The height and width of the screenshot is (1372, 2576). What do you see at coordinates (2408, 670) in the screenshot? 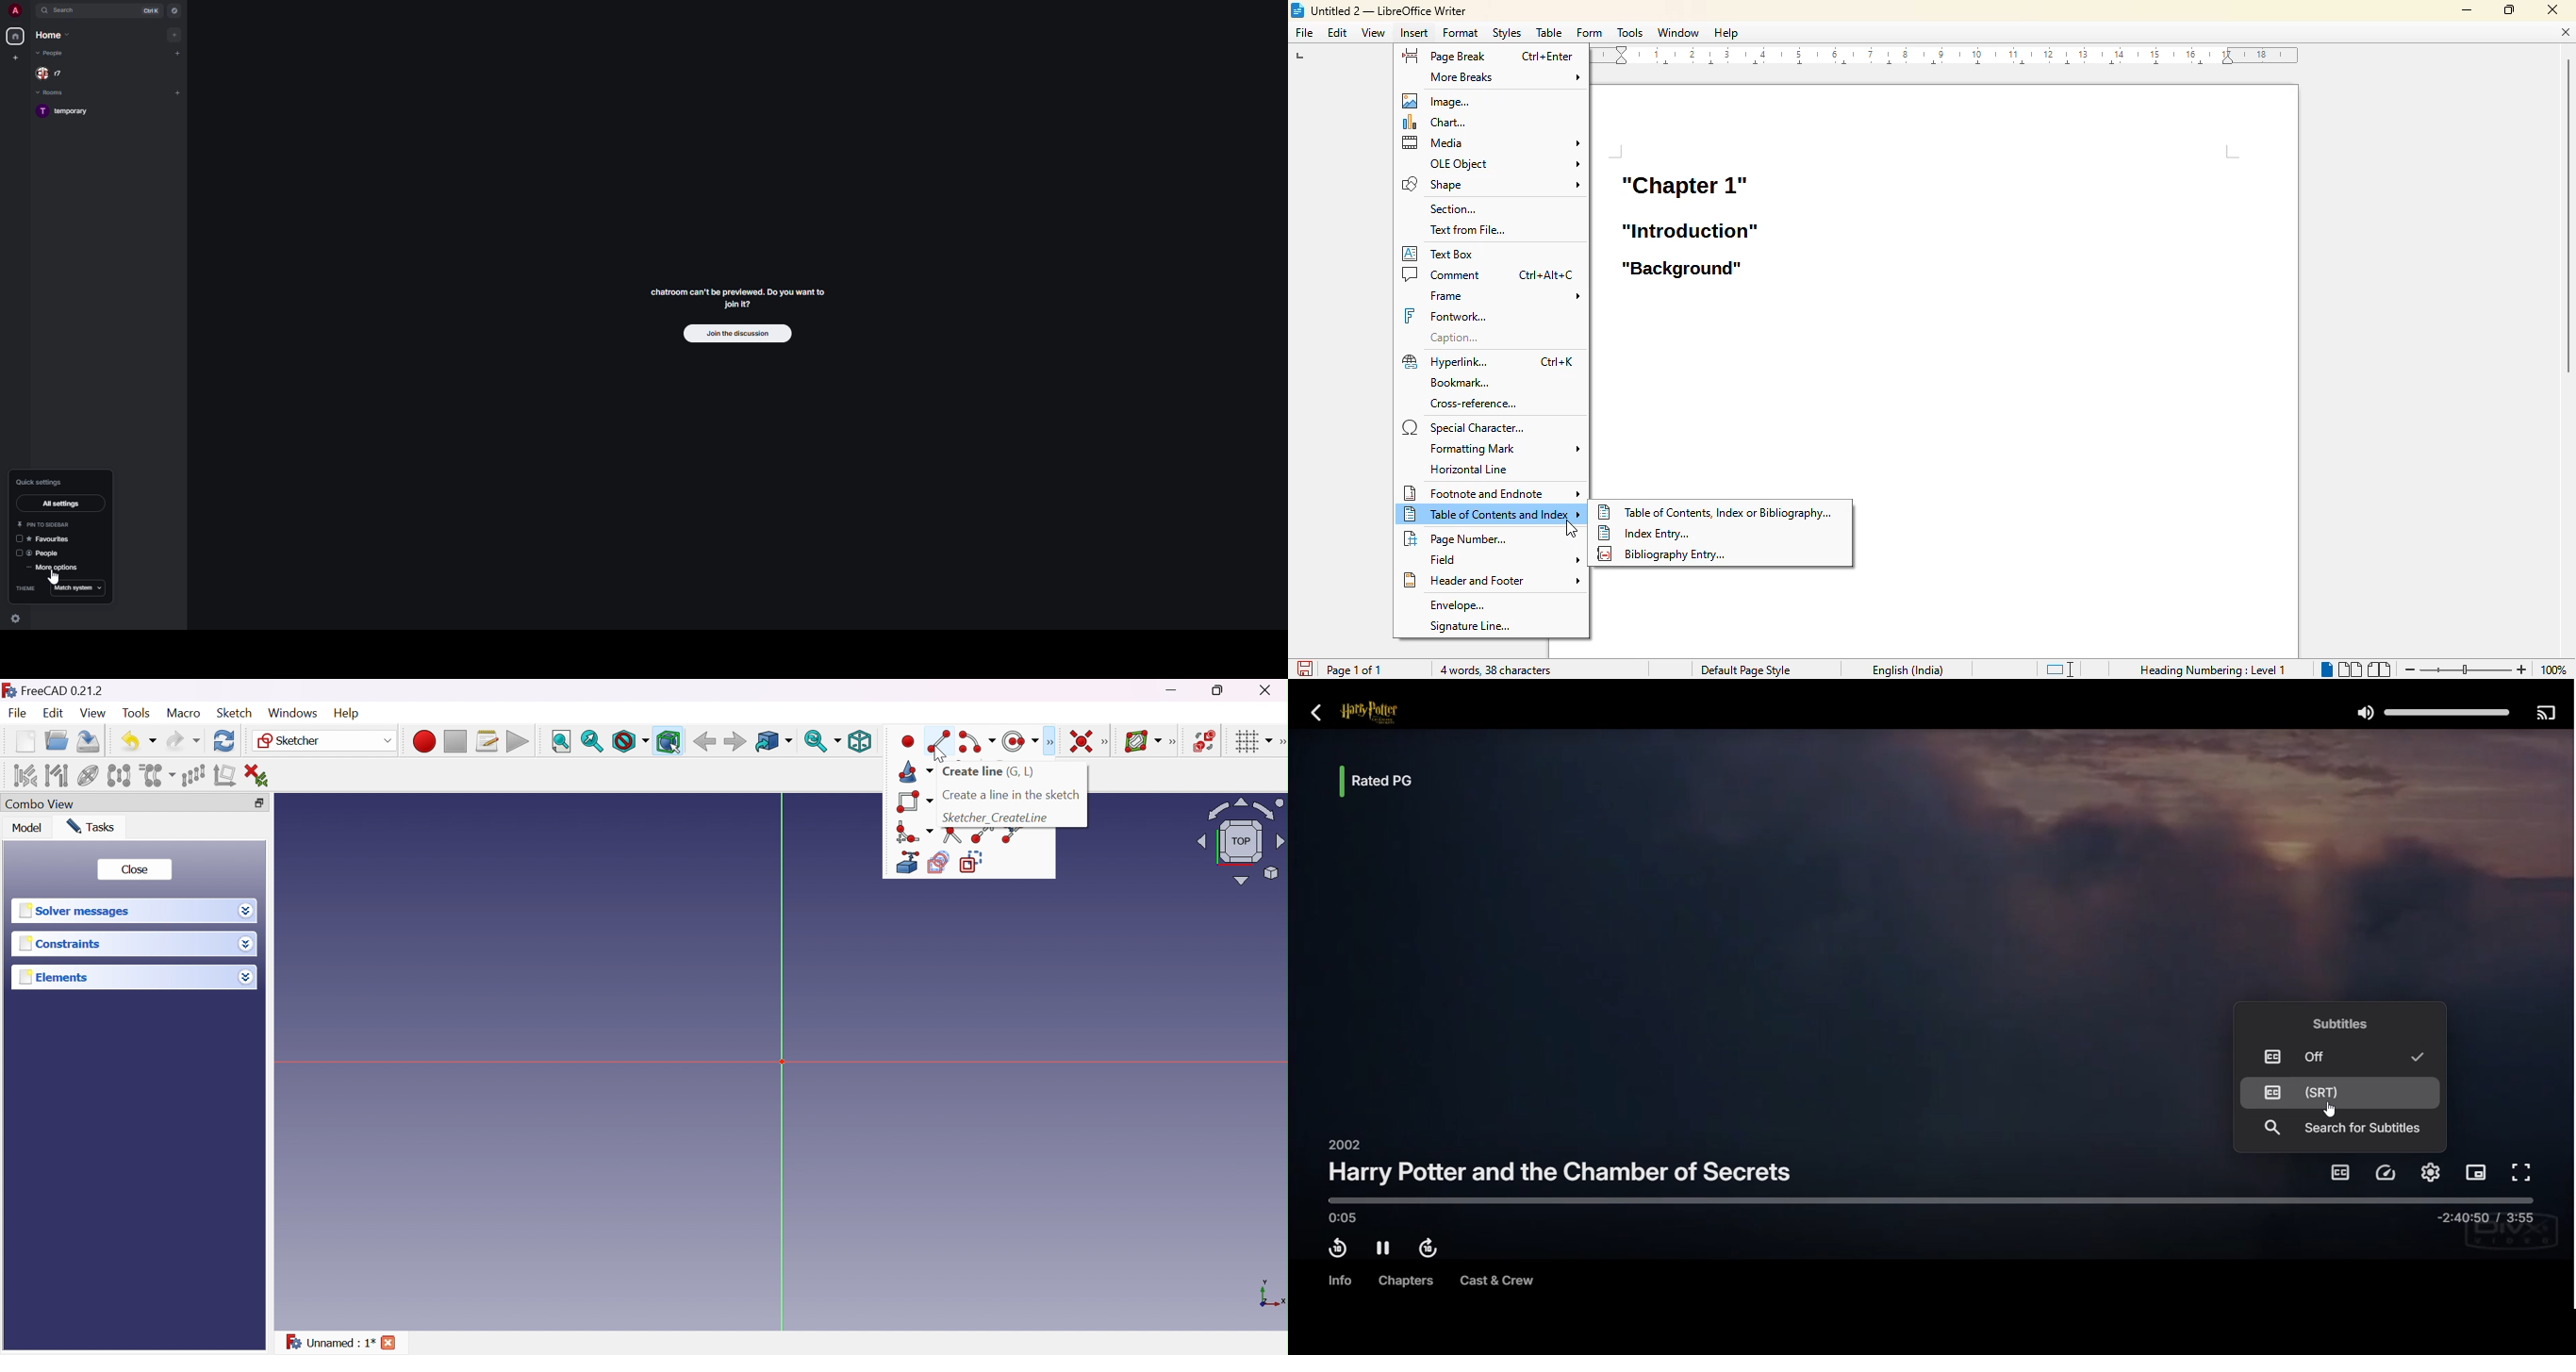
I see `zoom out` at bounding box center [2408, 670].